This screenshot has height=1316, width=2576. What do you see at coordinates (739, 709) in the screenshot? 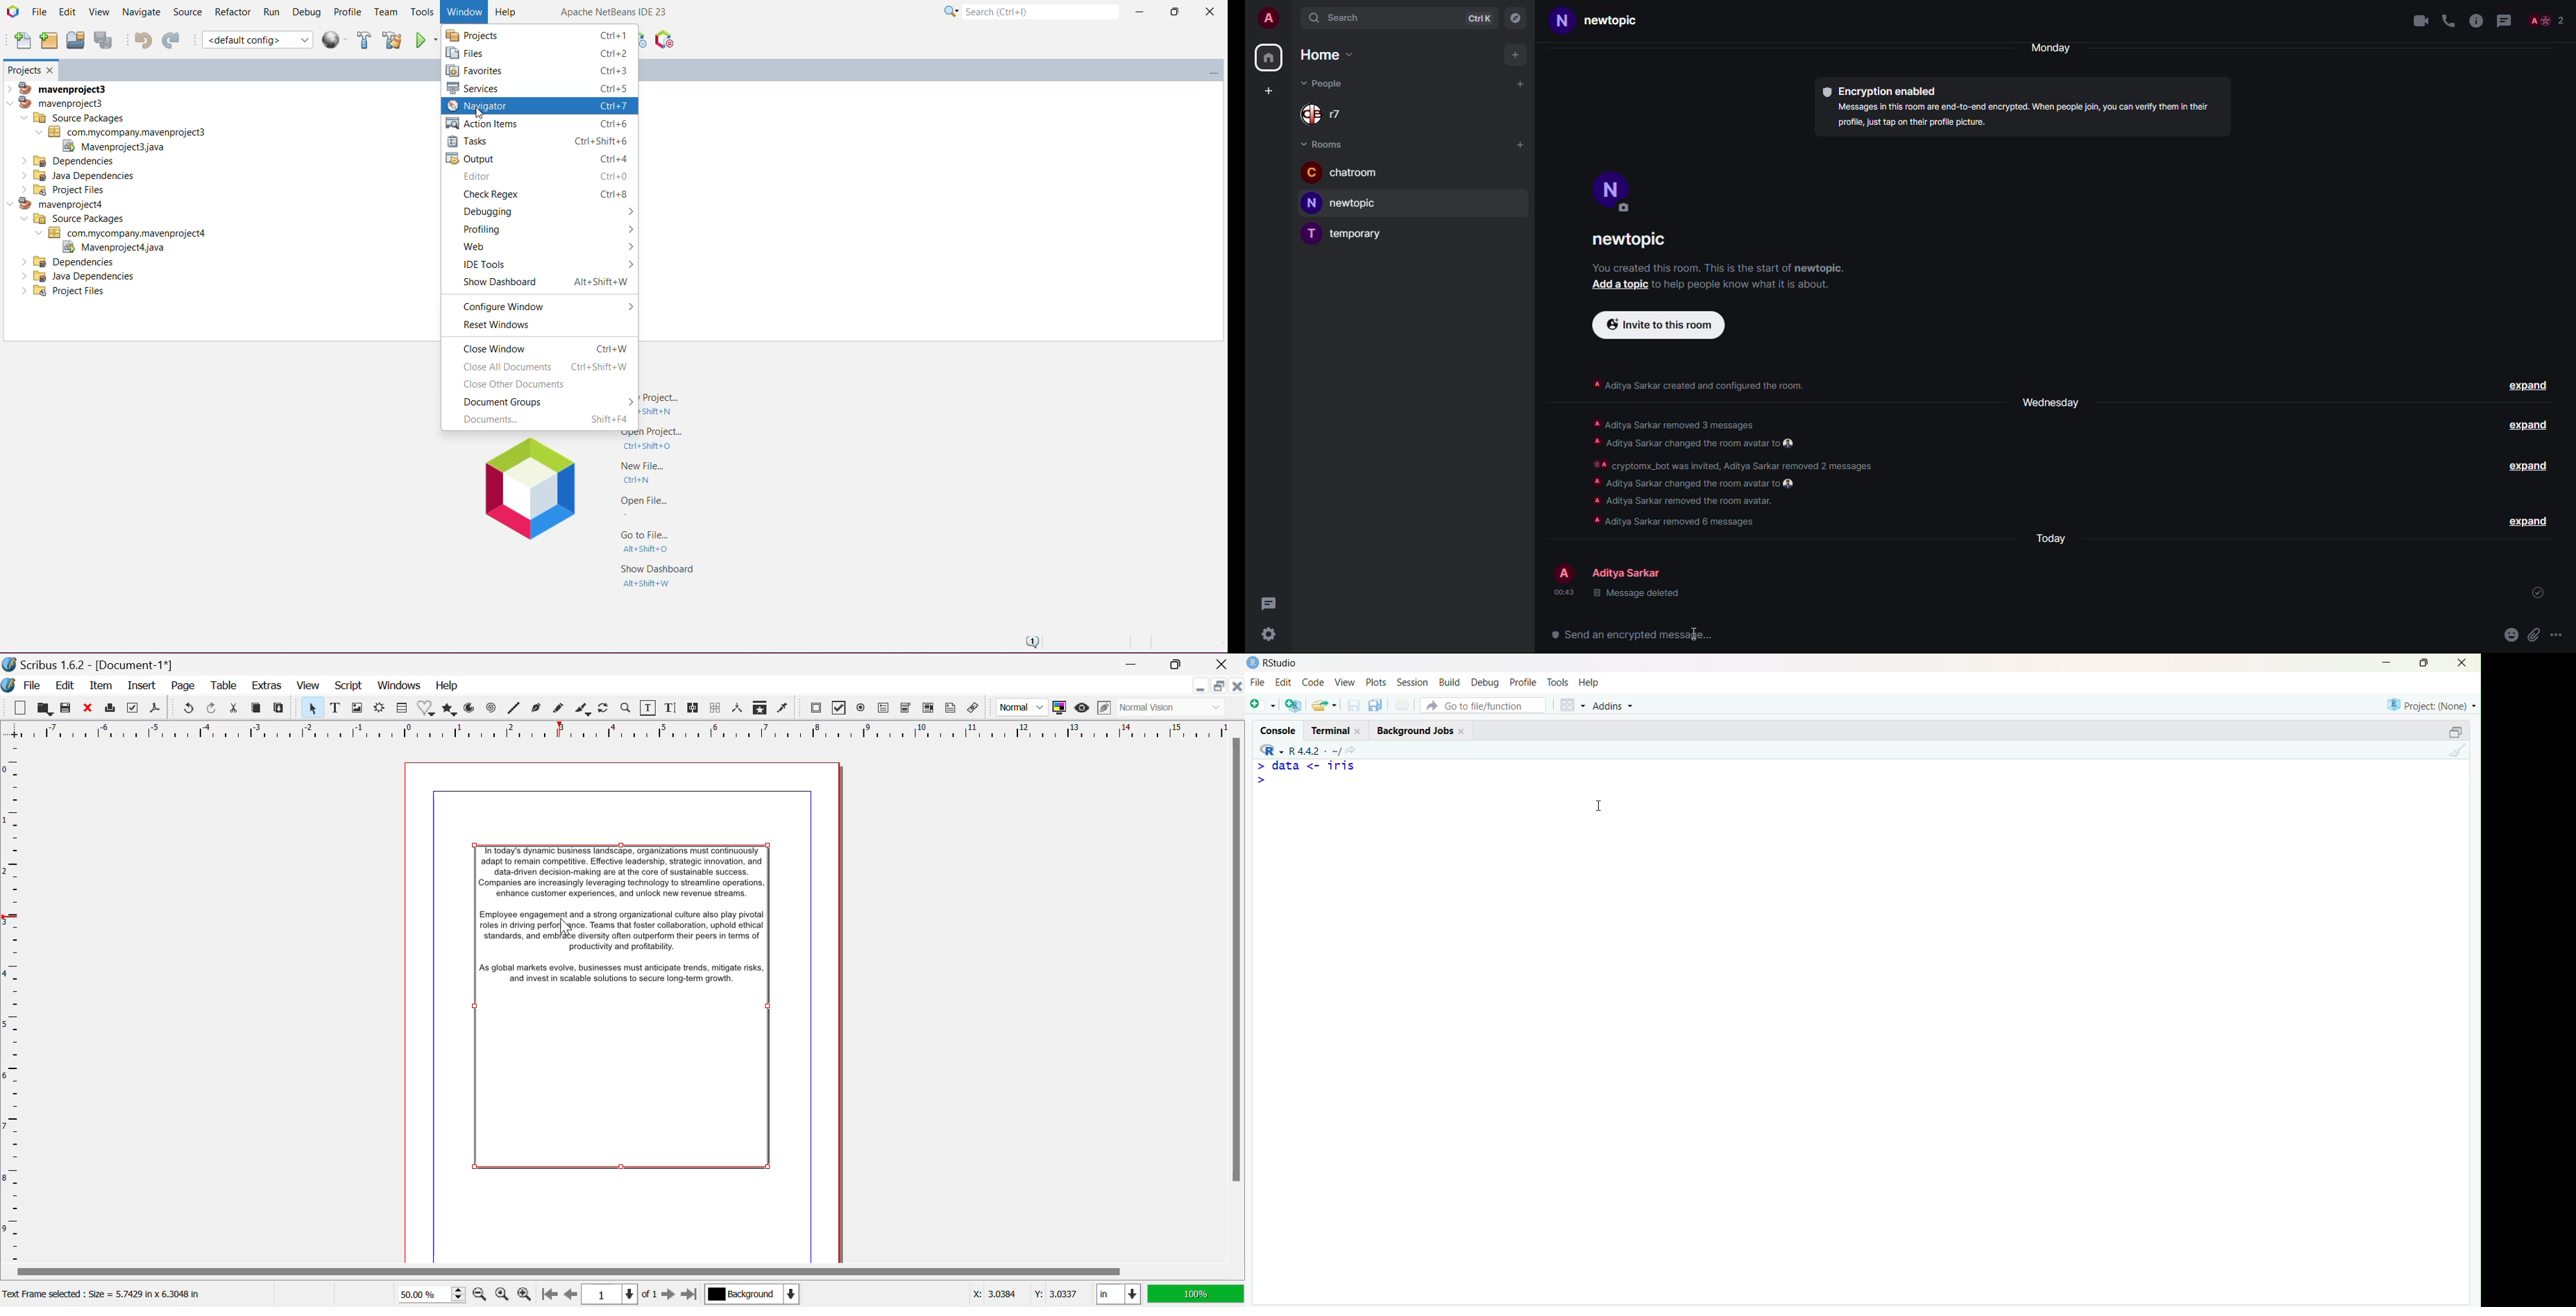
I see `Measurements` at bounding box center [739, 709].